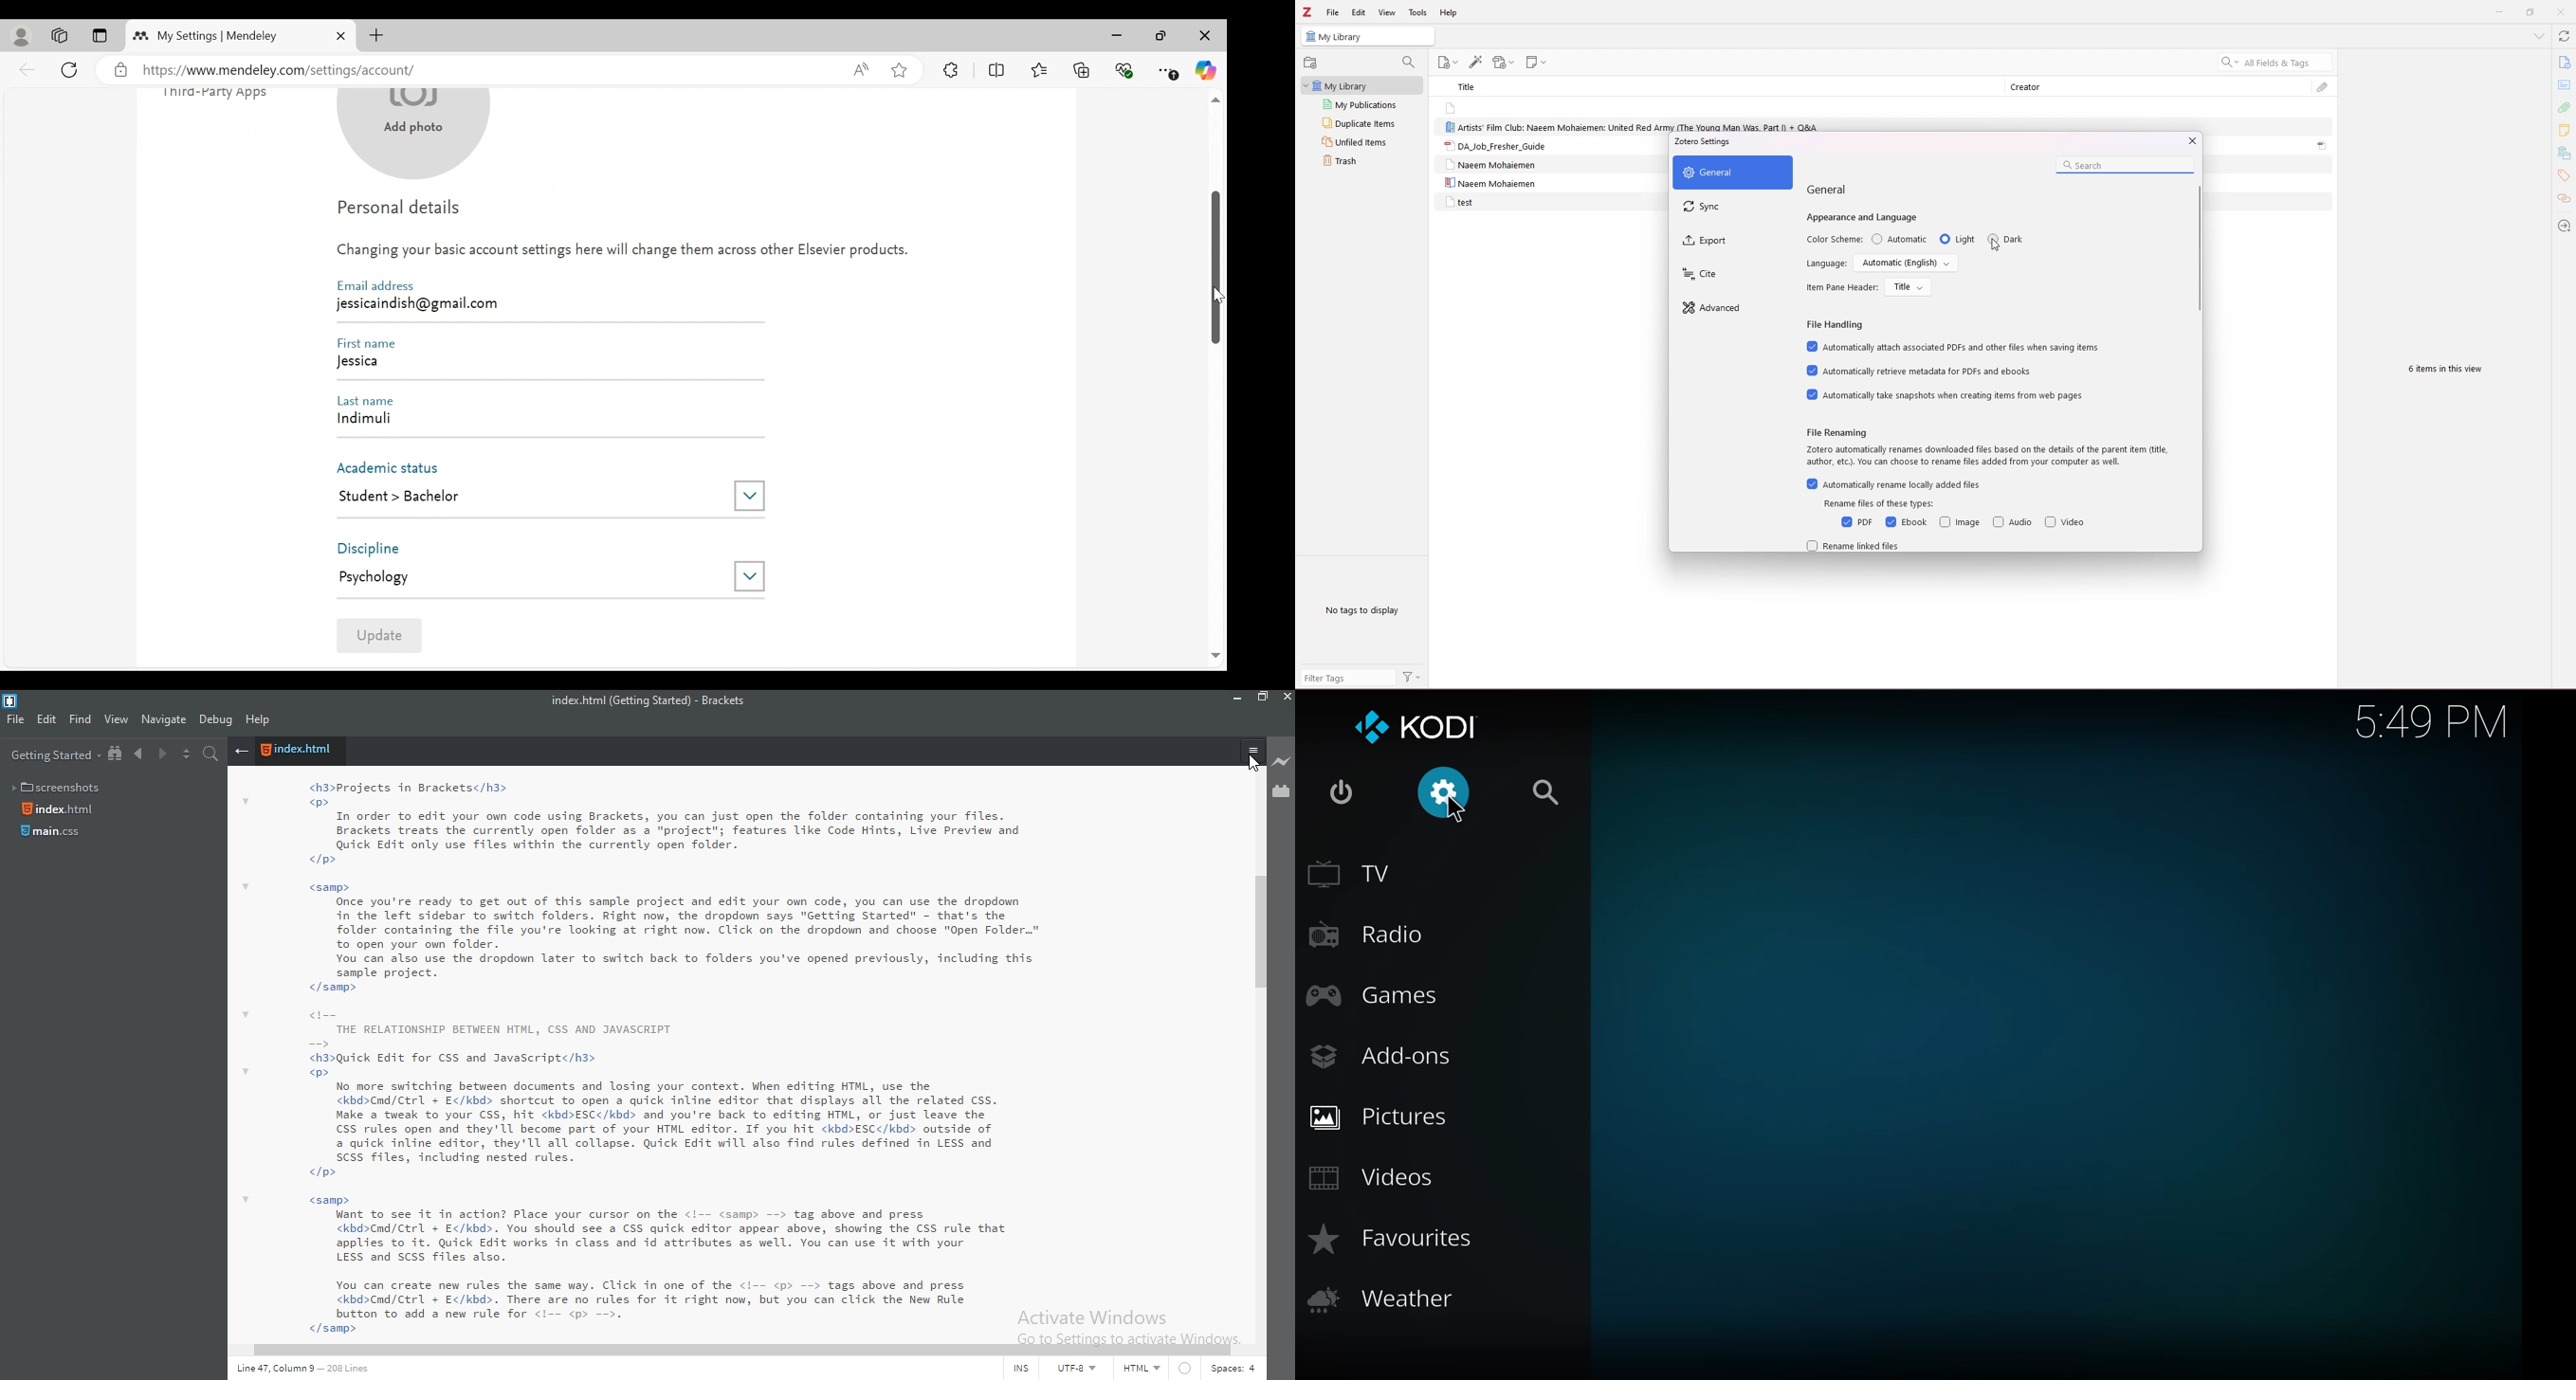  What do you see at coordinates (1363, 86) in the screenshot?
I see `my library` at bounding box center [1363, 86].